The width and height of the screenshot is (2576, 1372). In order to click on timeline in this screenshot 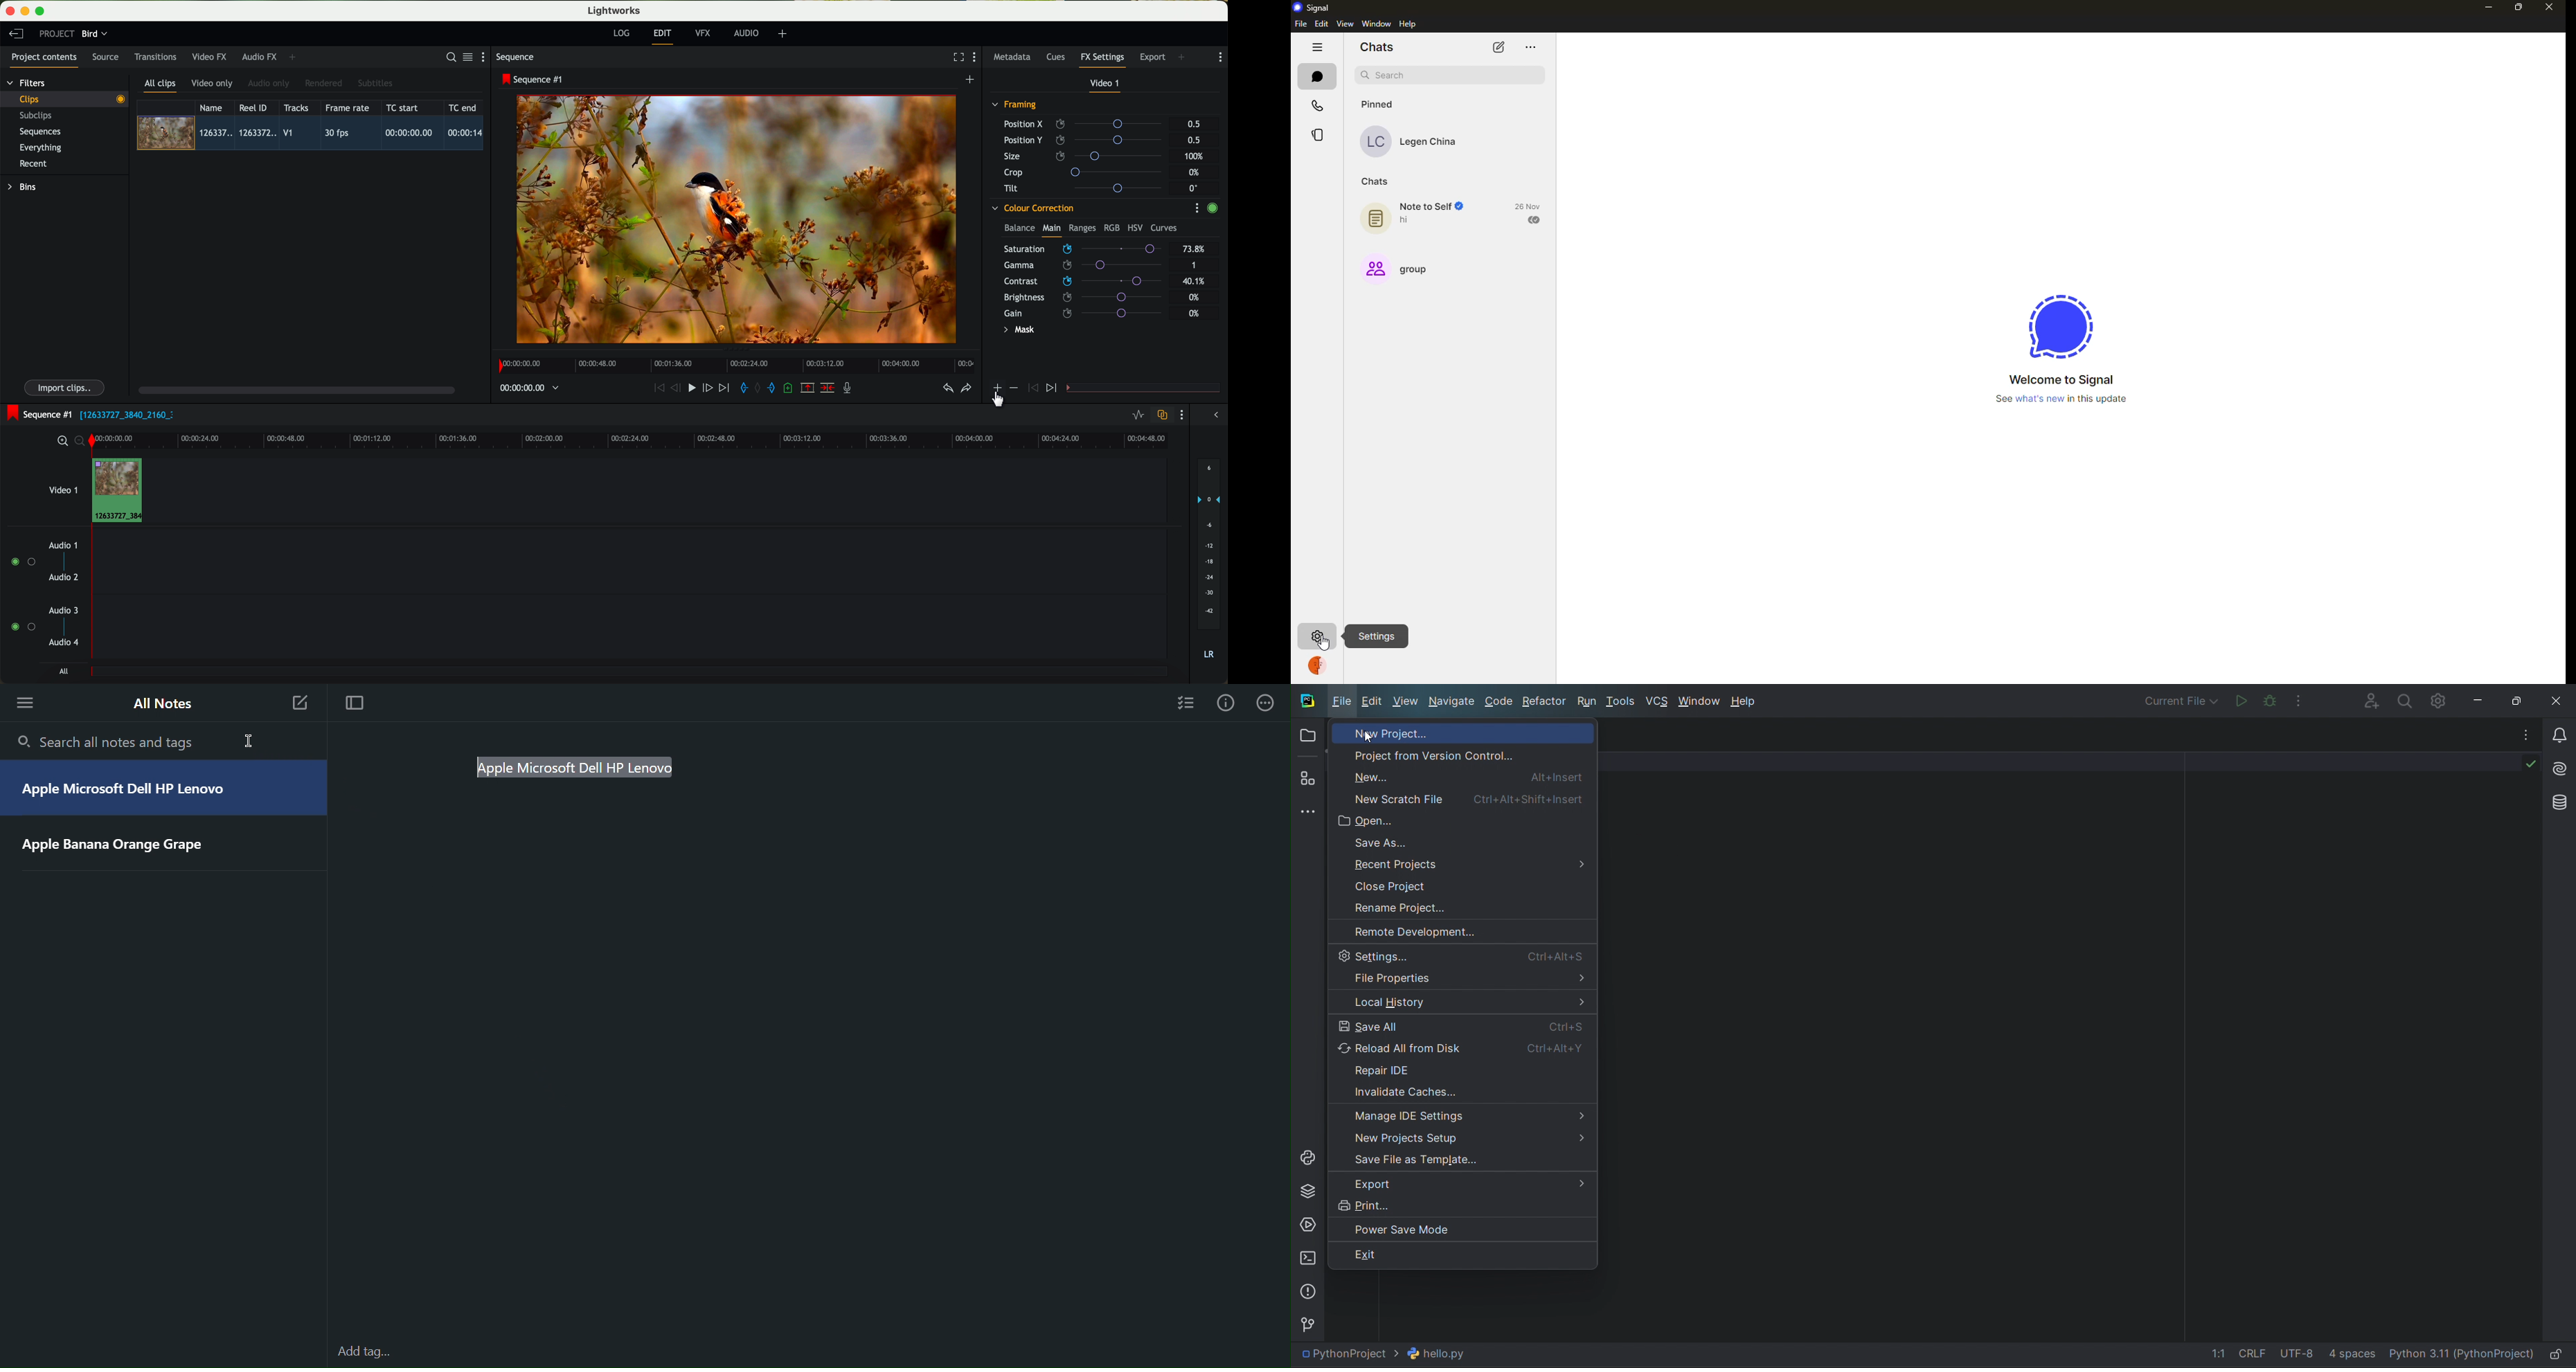, I will do `click(655, 439)`.